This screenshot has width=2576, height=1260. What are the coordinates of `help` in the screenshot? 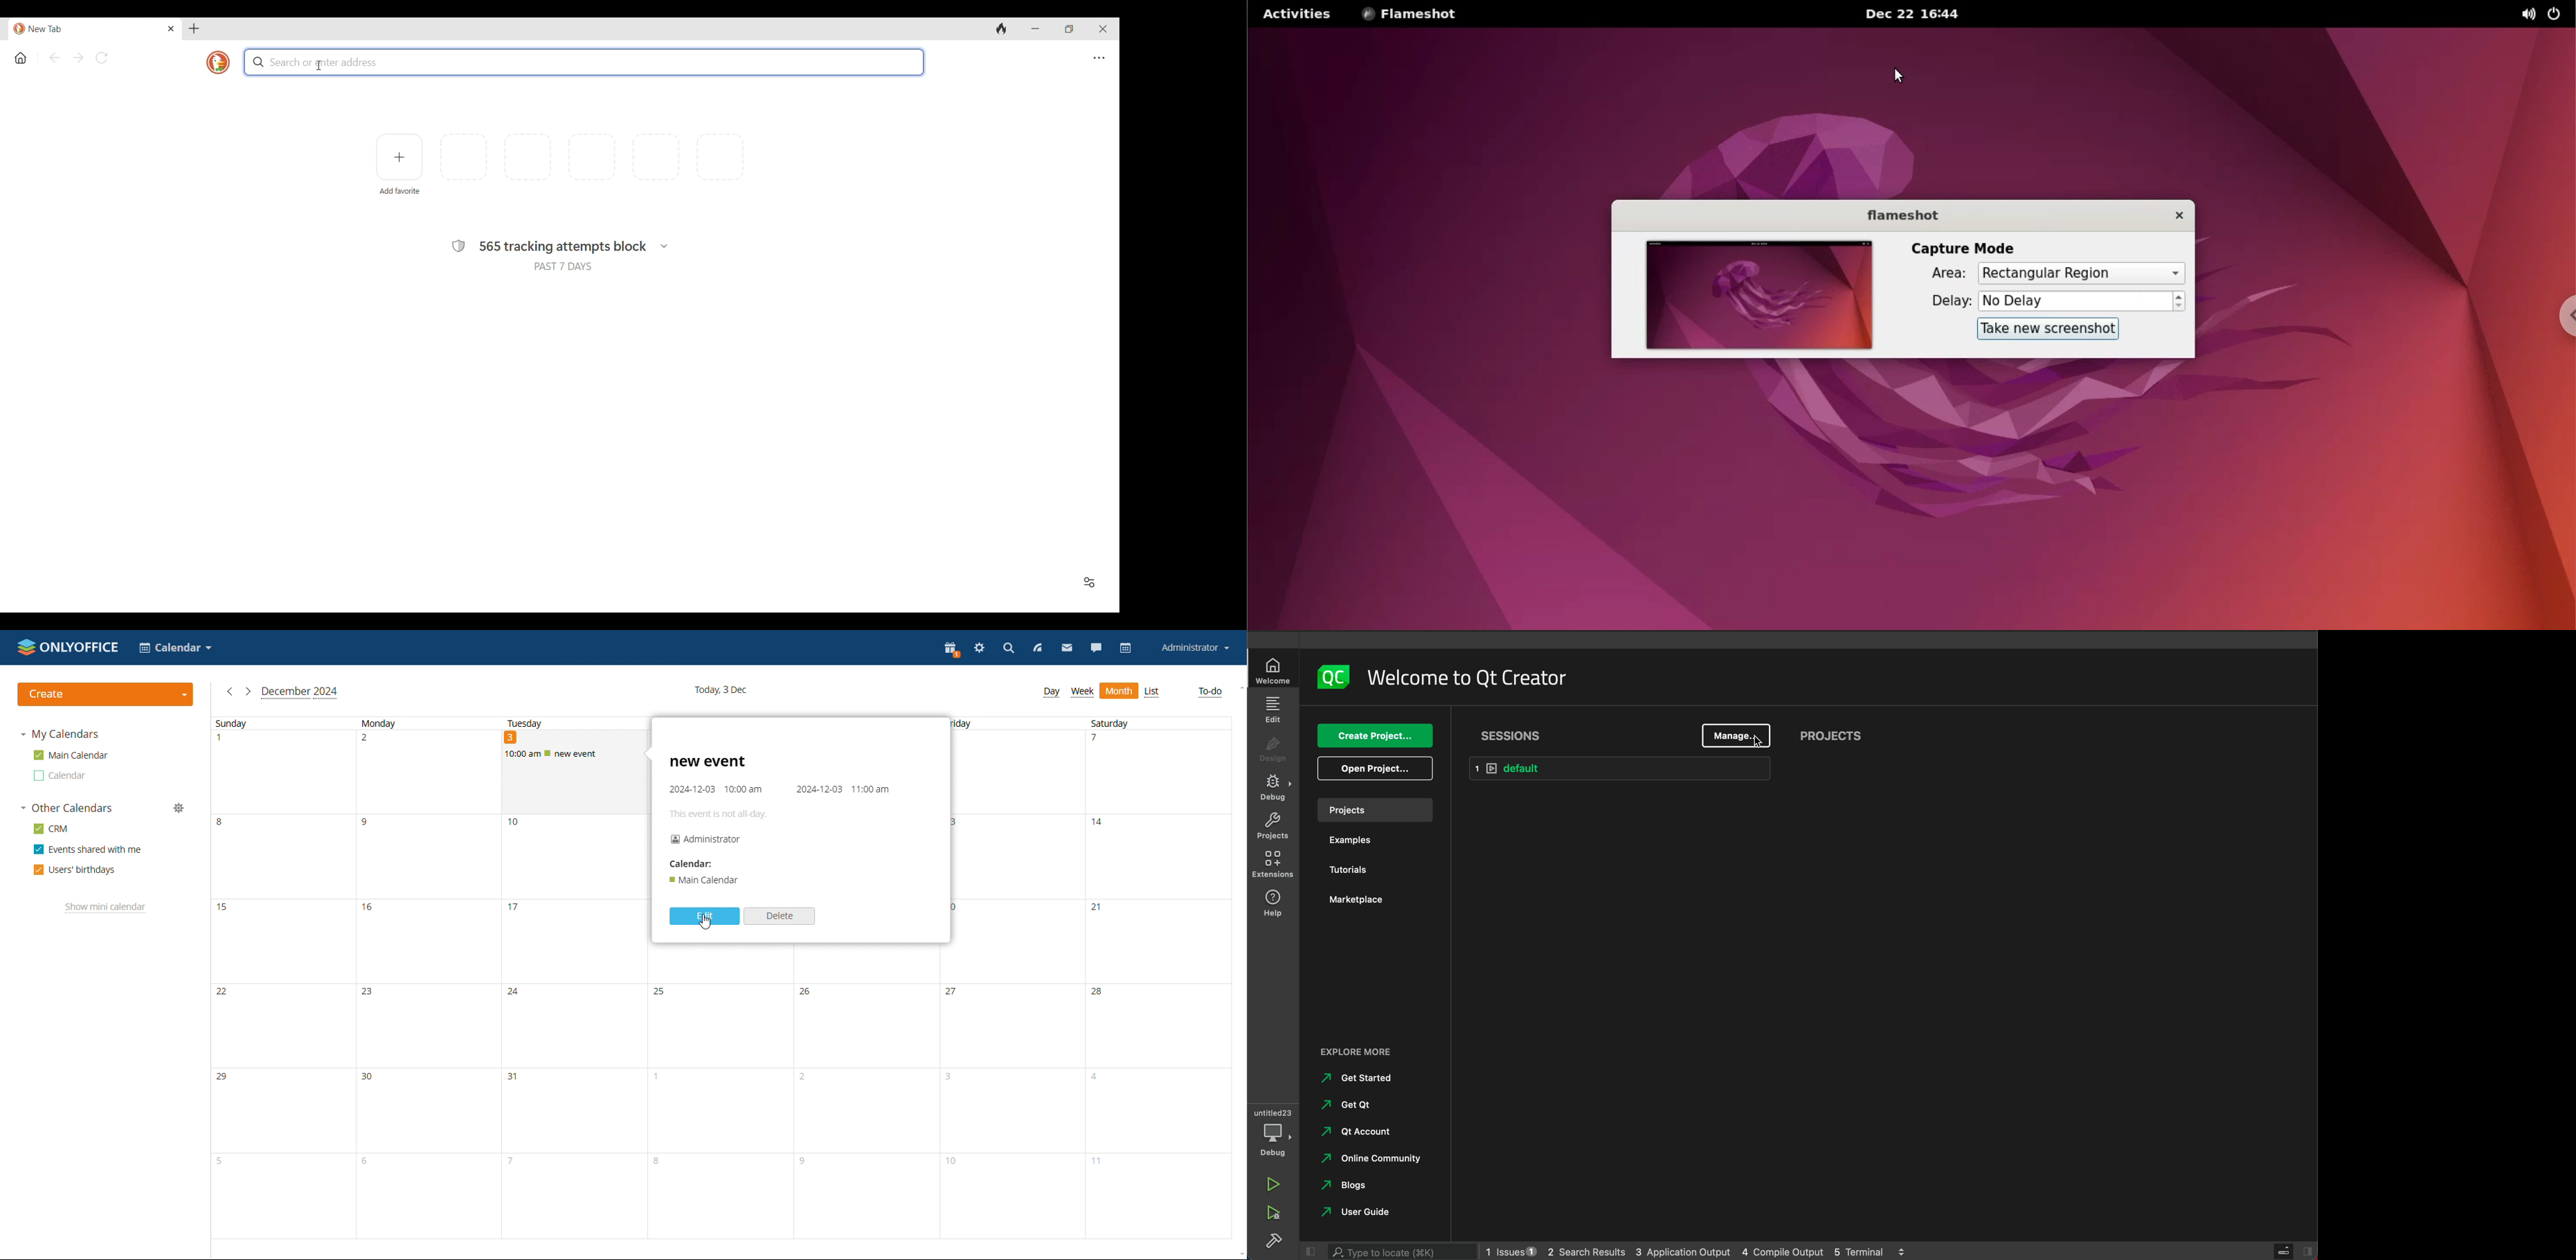 It's located at (1275, 904).